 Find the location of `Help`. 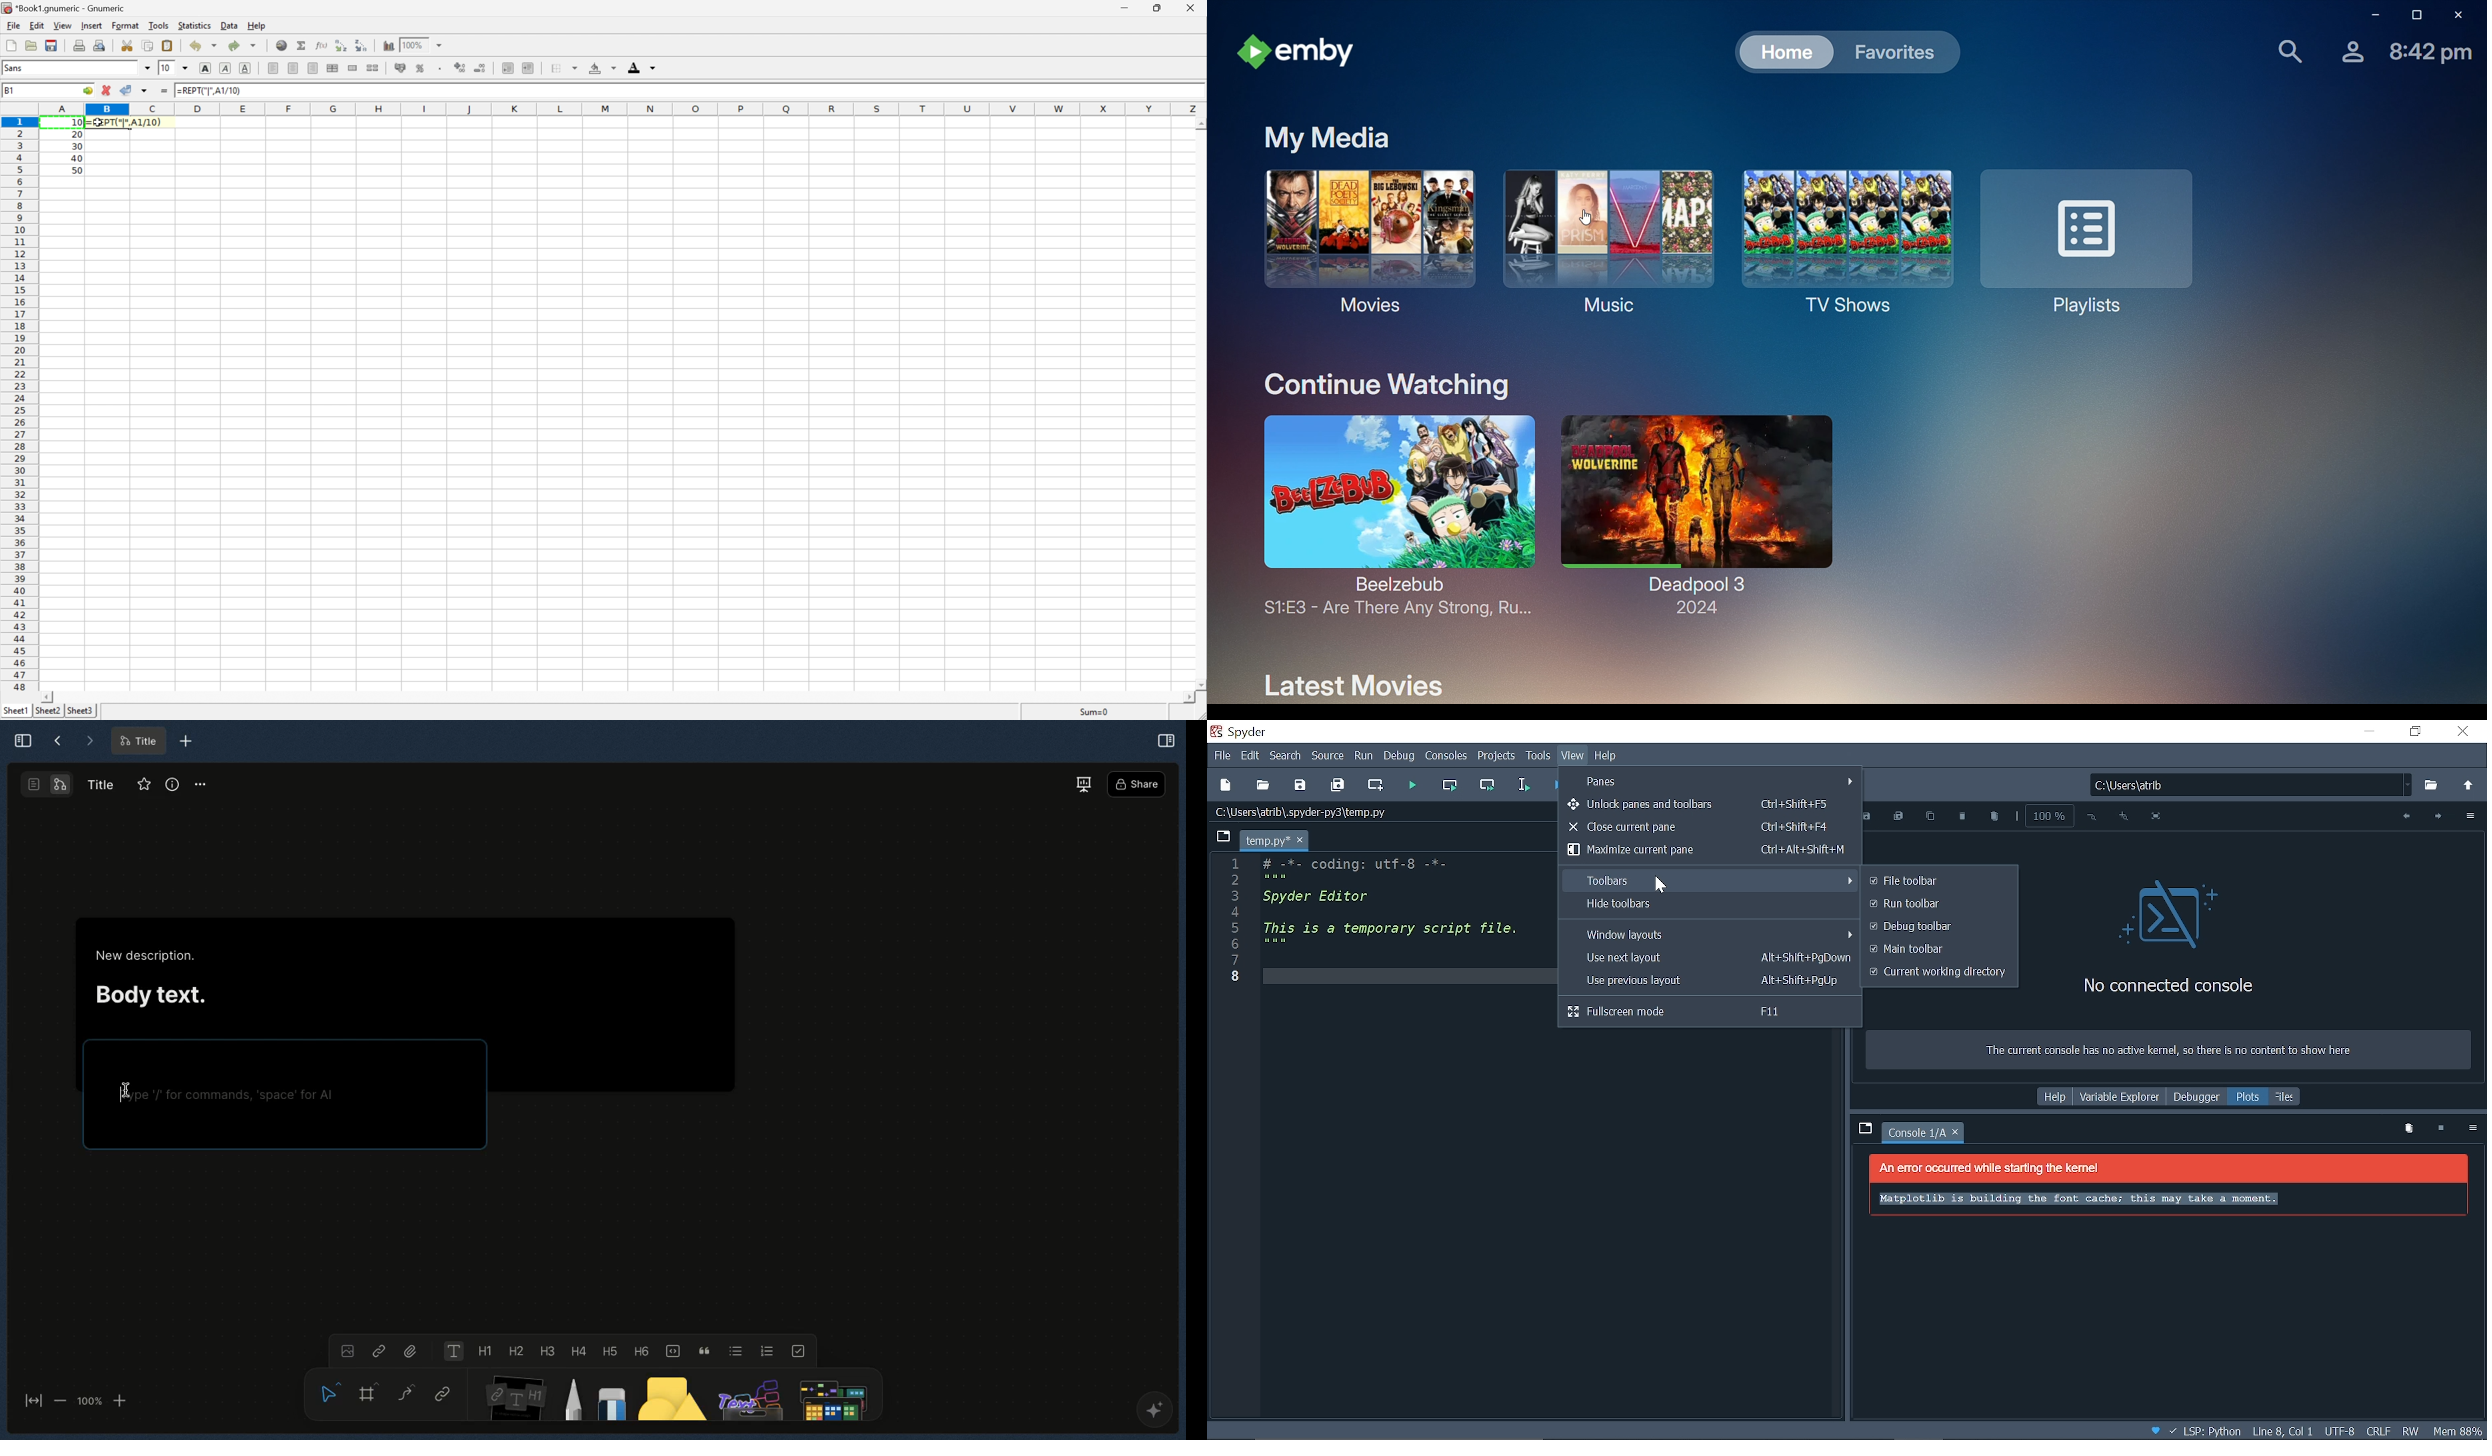

Help is located at coordinates (1606, 756).